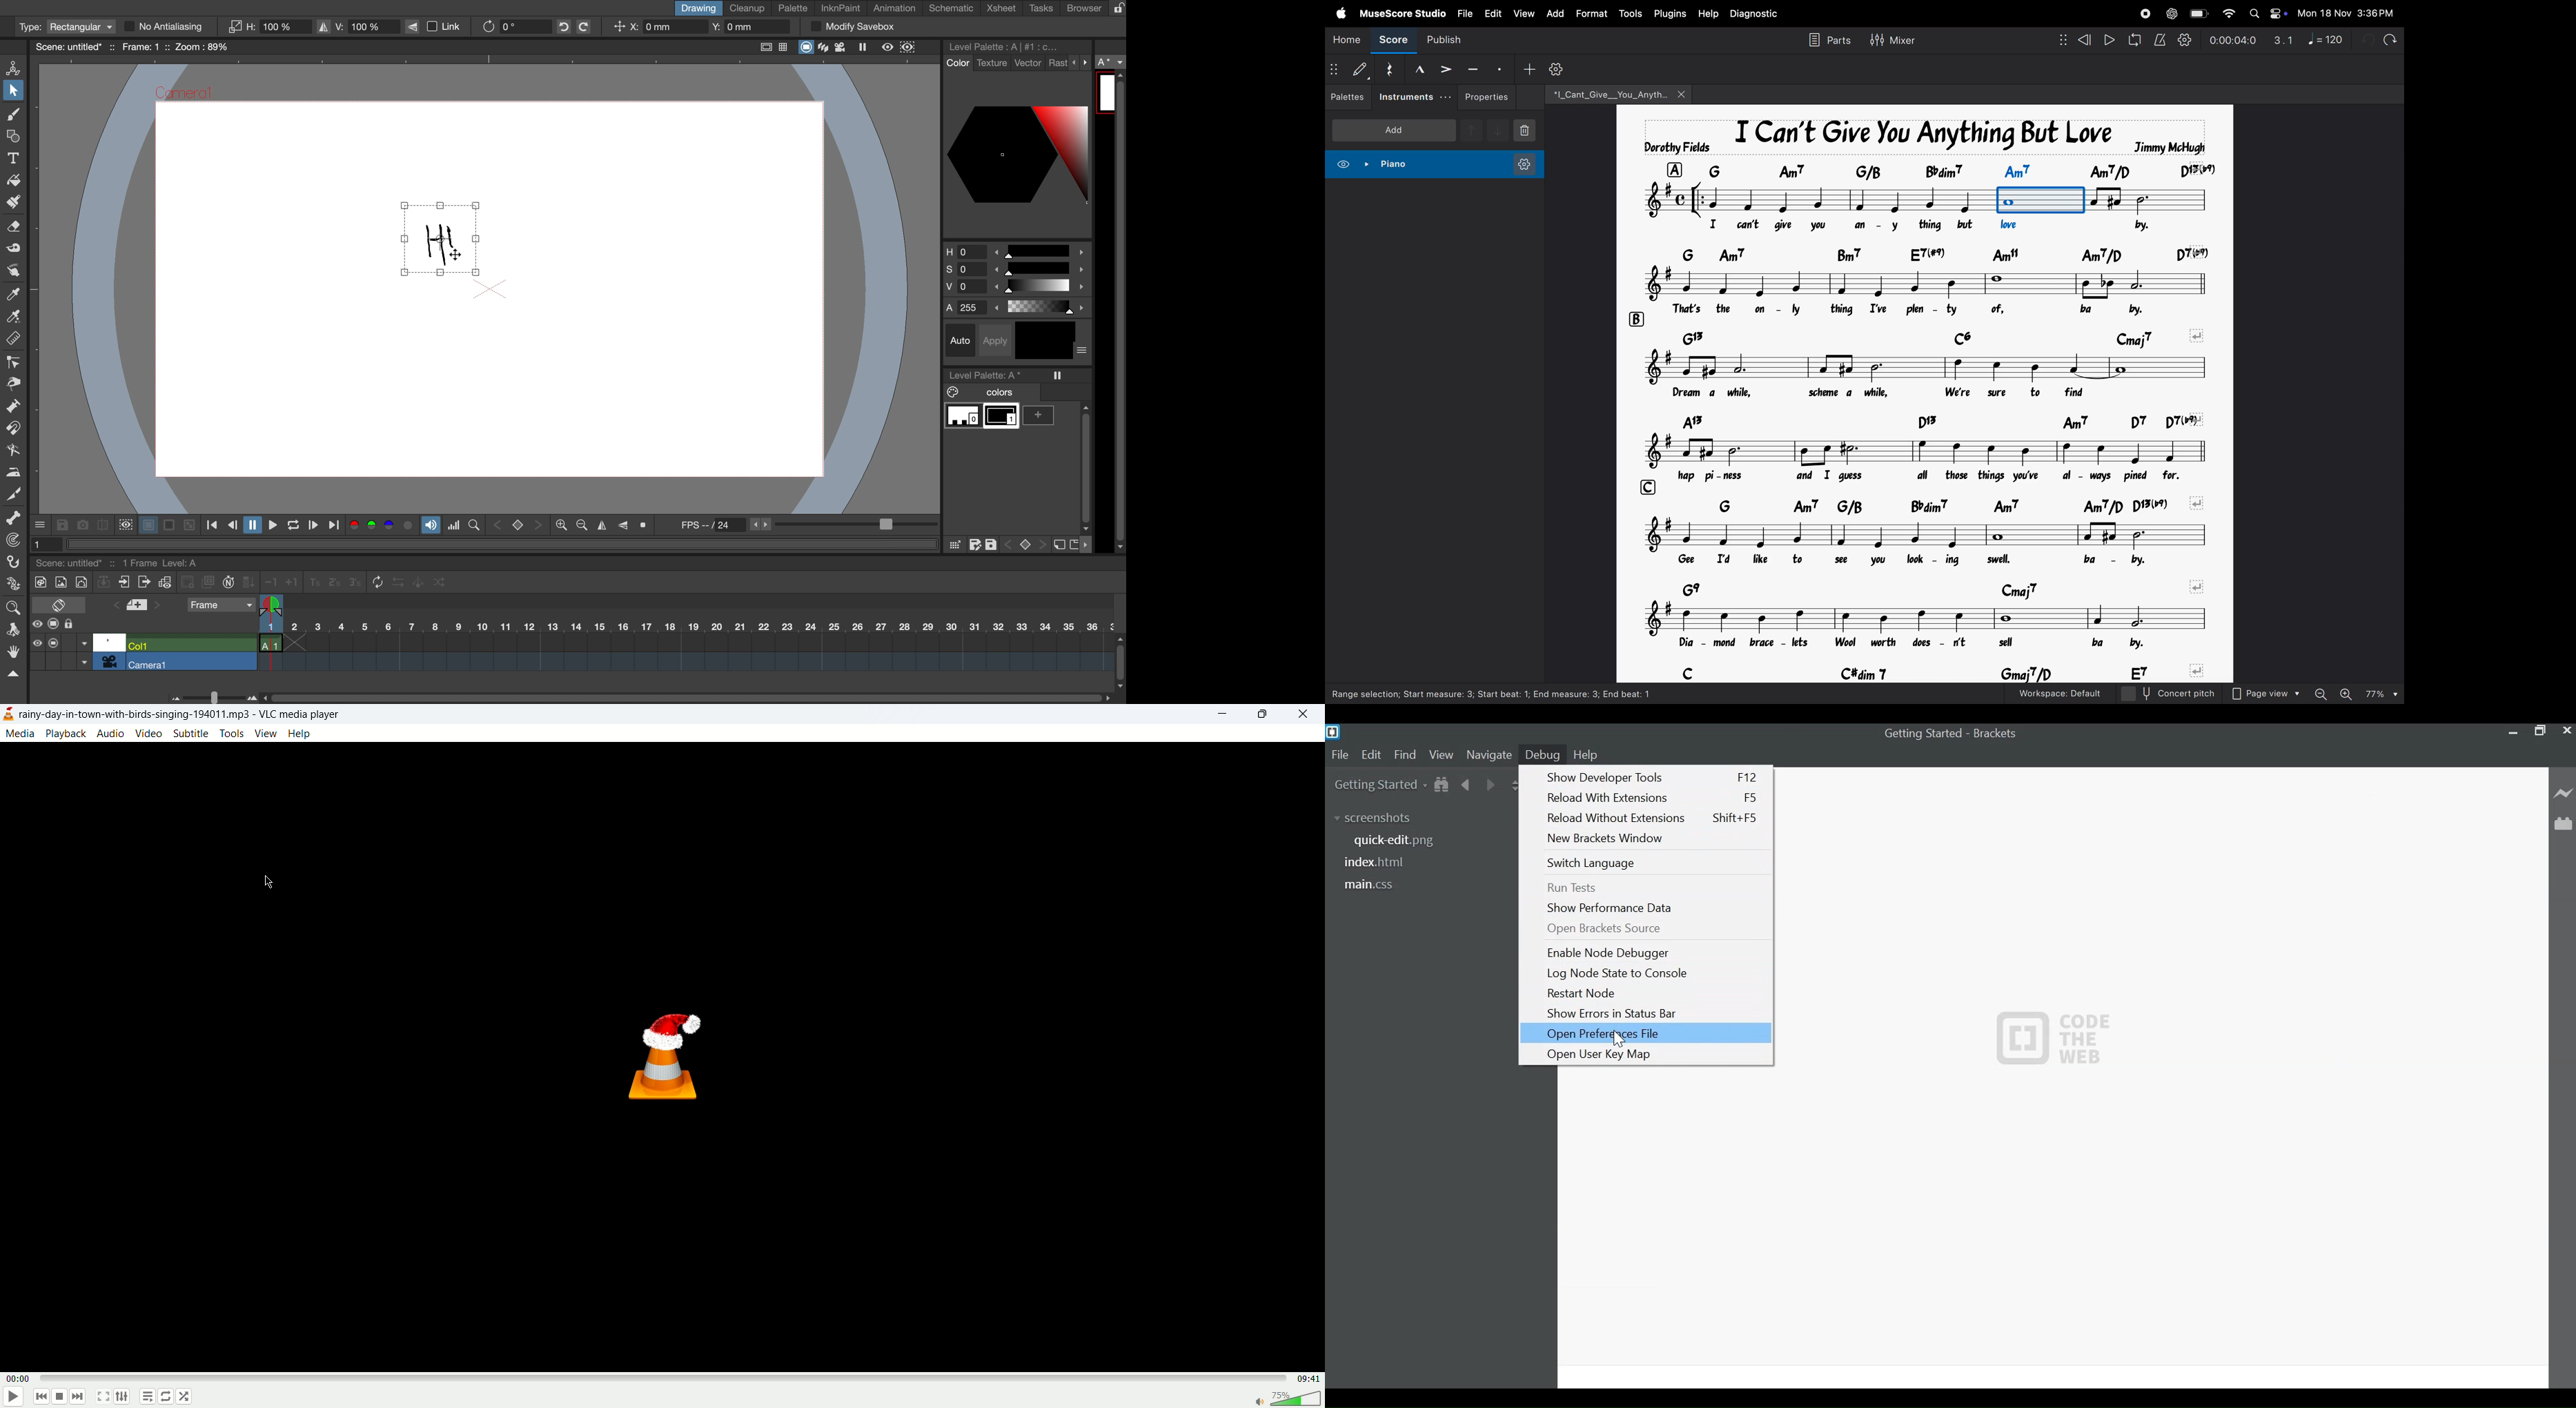 This screenshot has width=2576, height=1428. Describe the element at coordinates (2512, 731) in the screenshot. I see `minimize` at that location.